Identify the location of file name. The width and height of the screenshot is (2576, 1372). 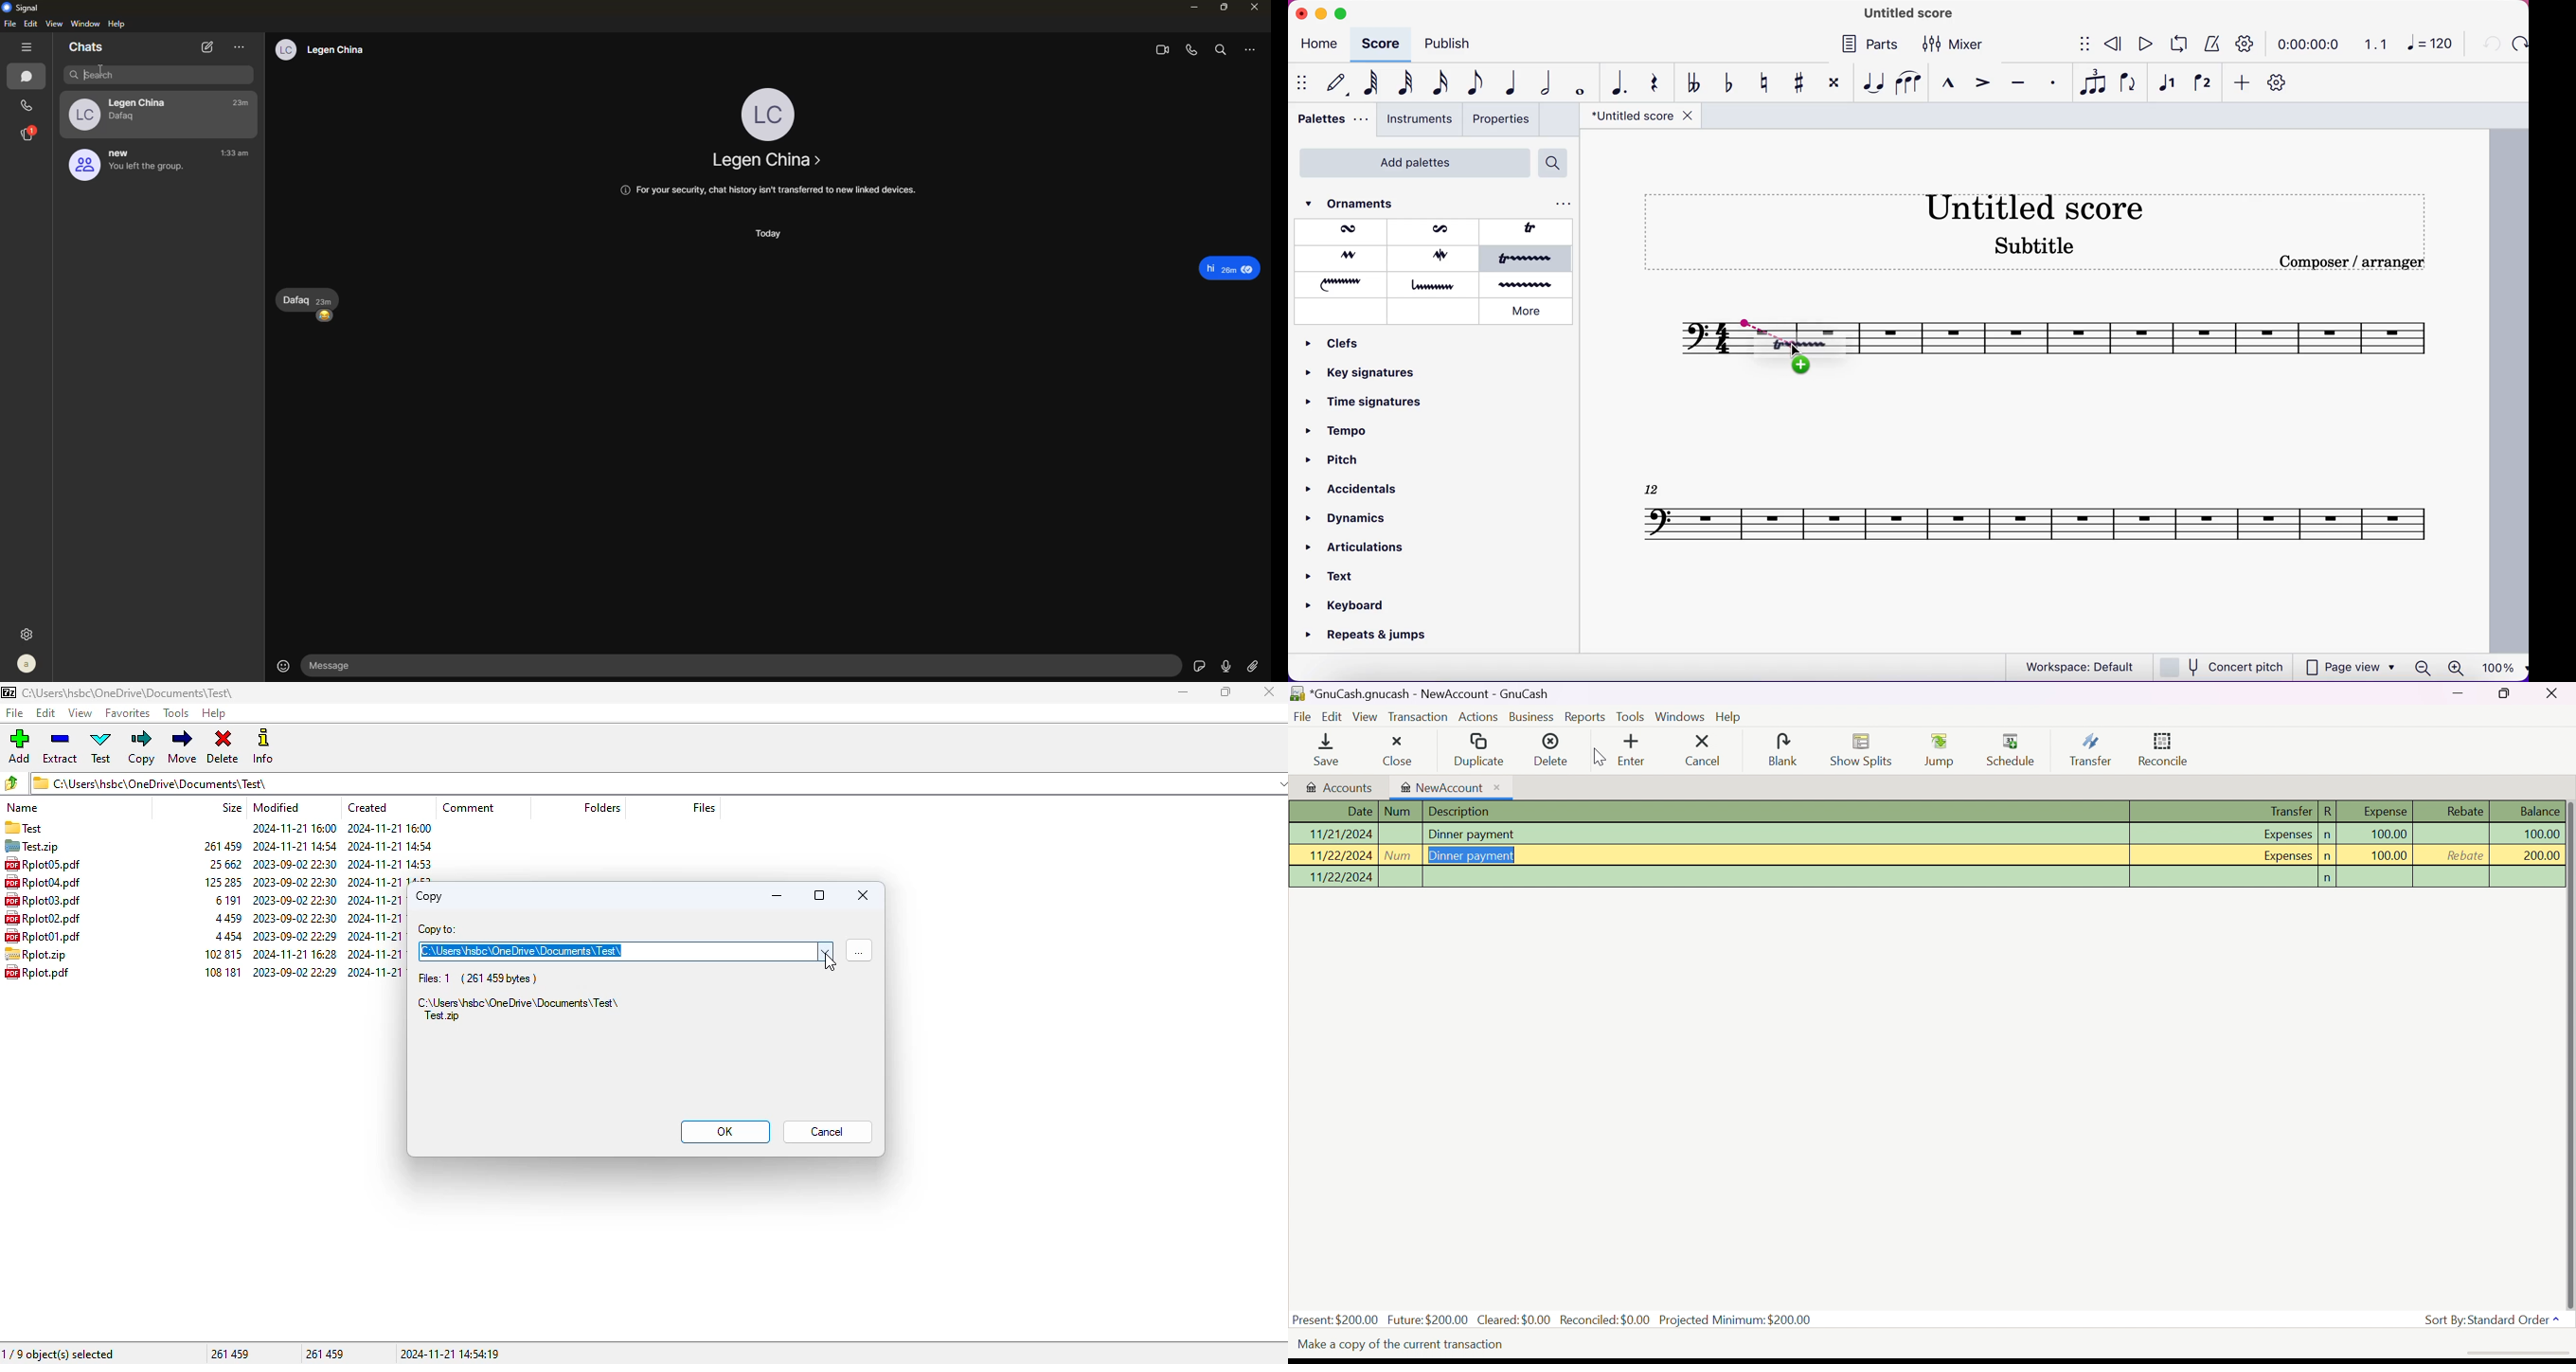
(37, 972).